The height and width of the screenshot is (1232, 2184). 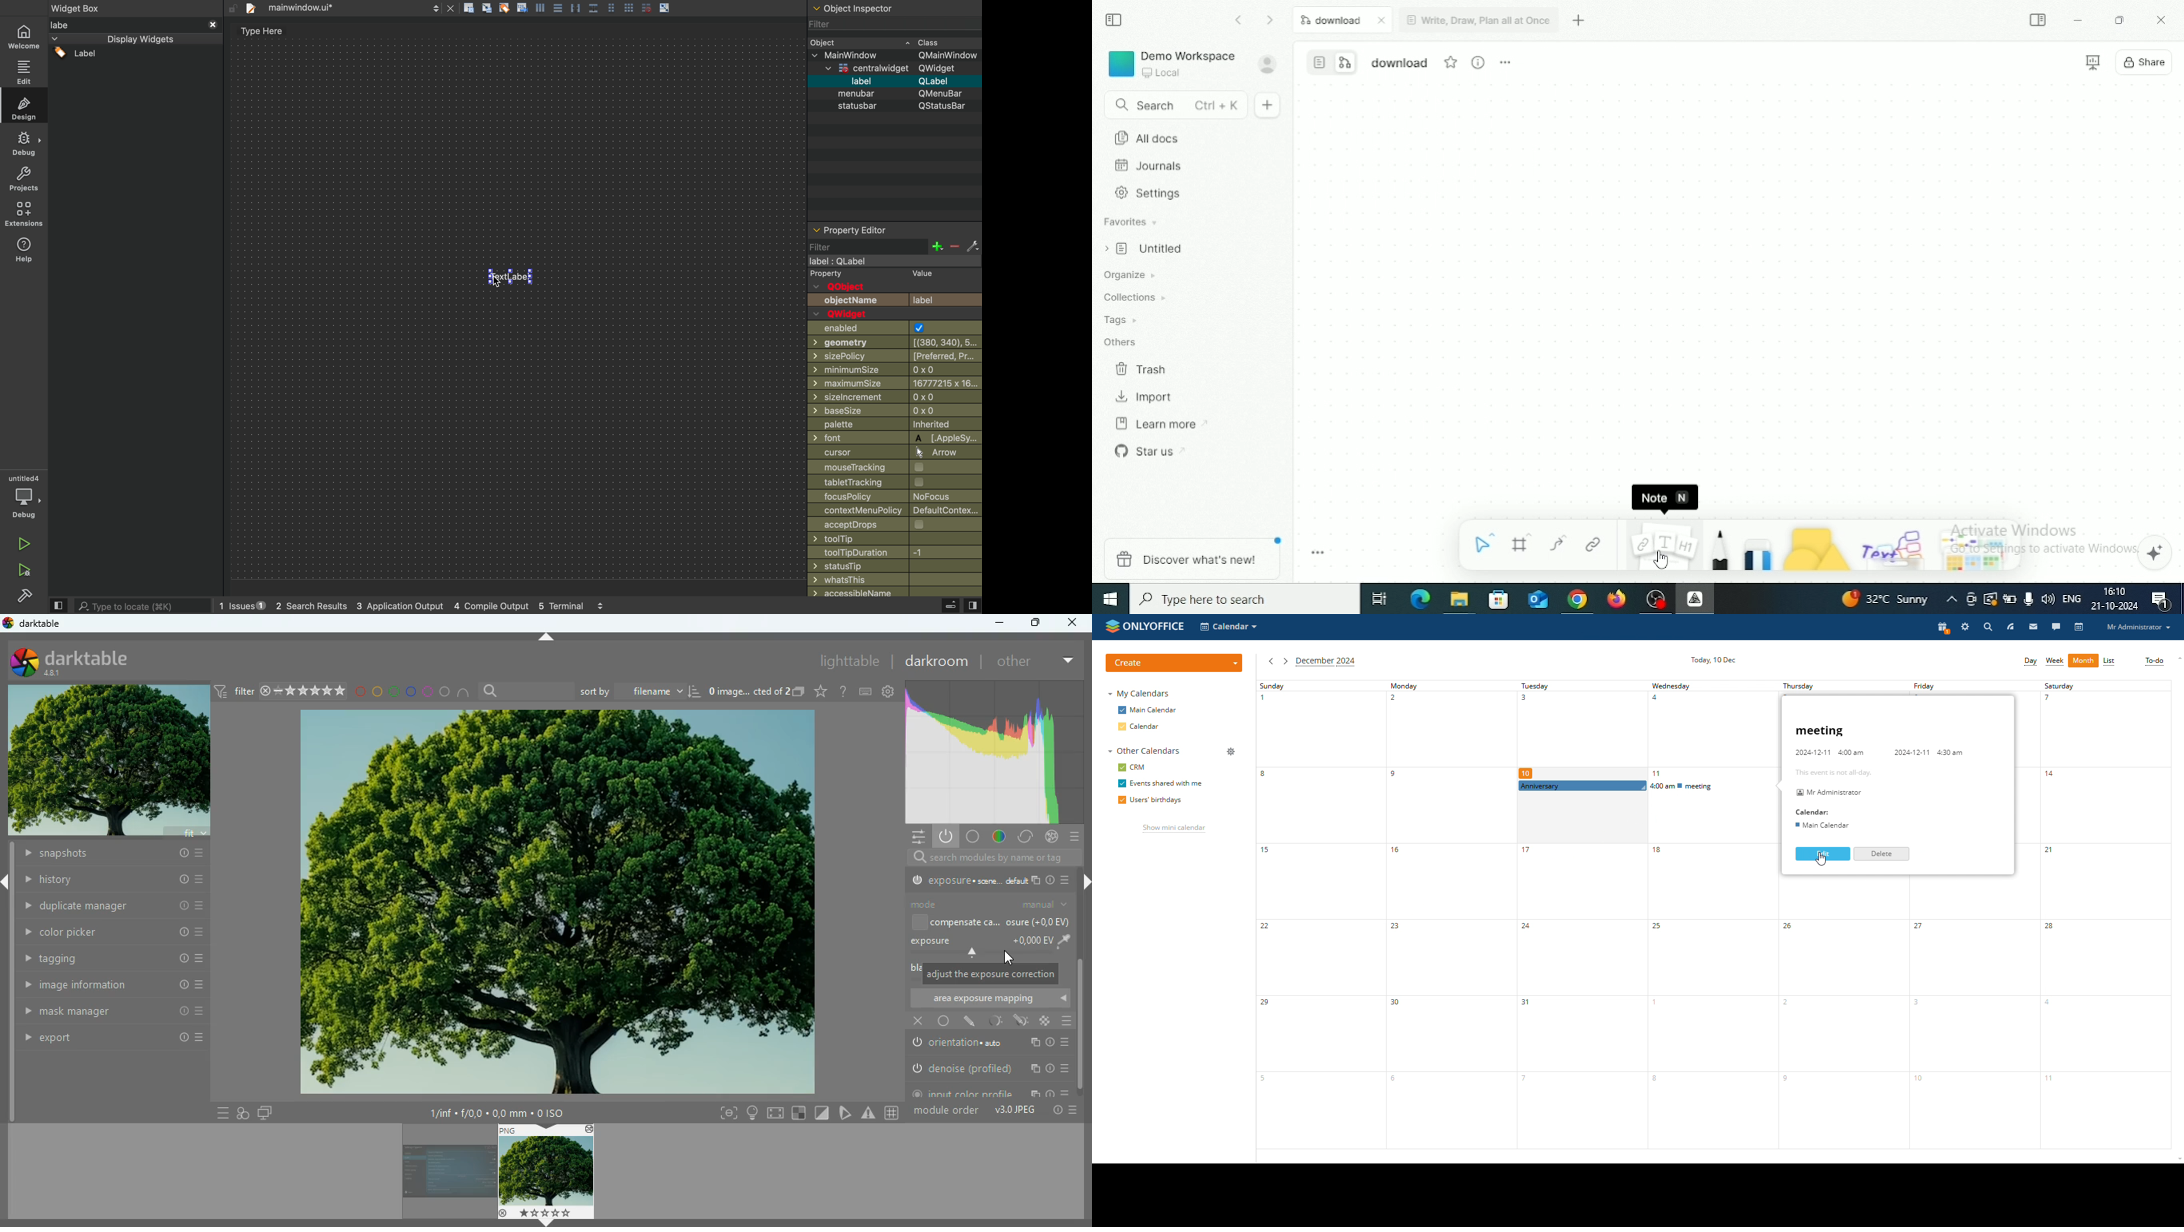 I want to click on green, so click(x=394, y=693).